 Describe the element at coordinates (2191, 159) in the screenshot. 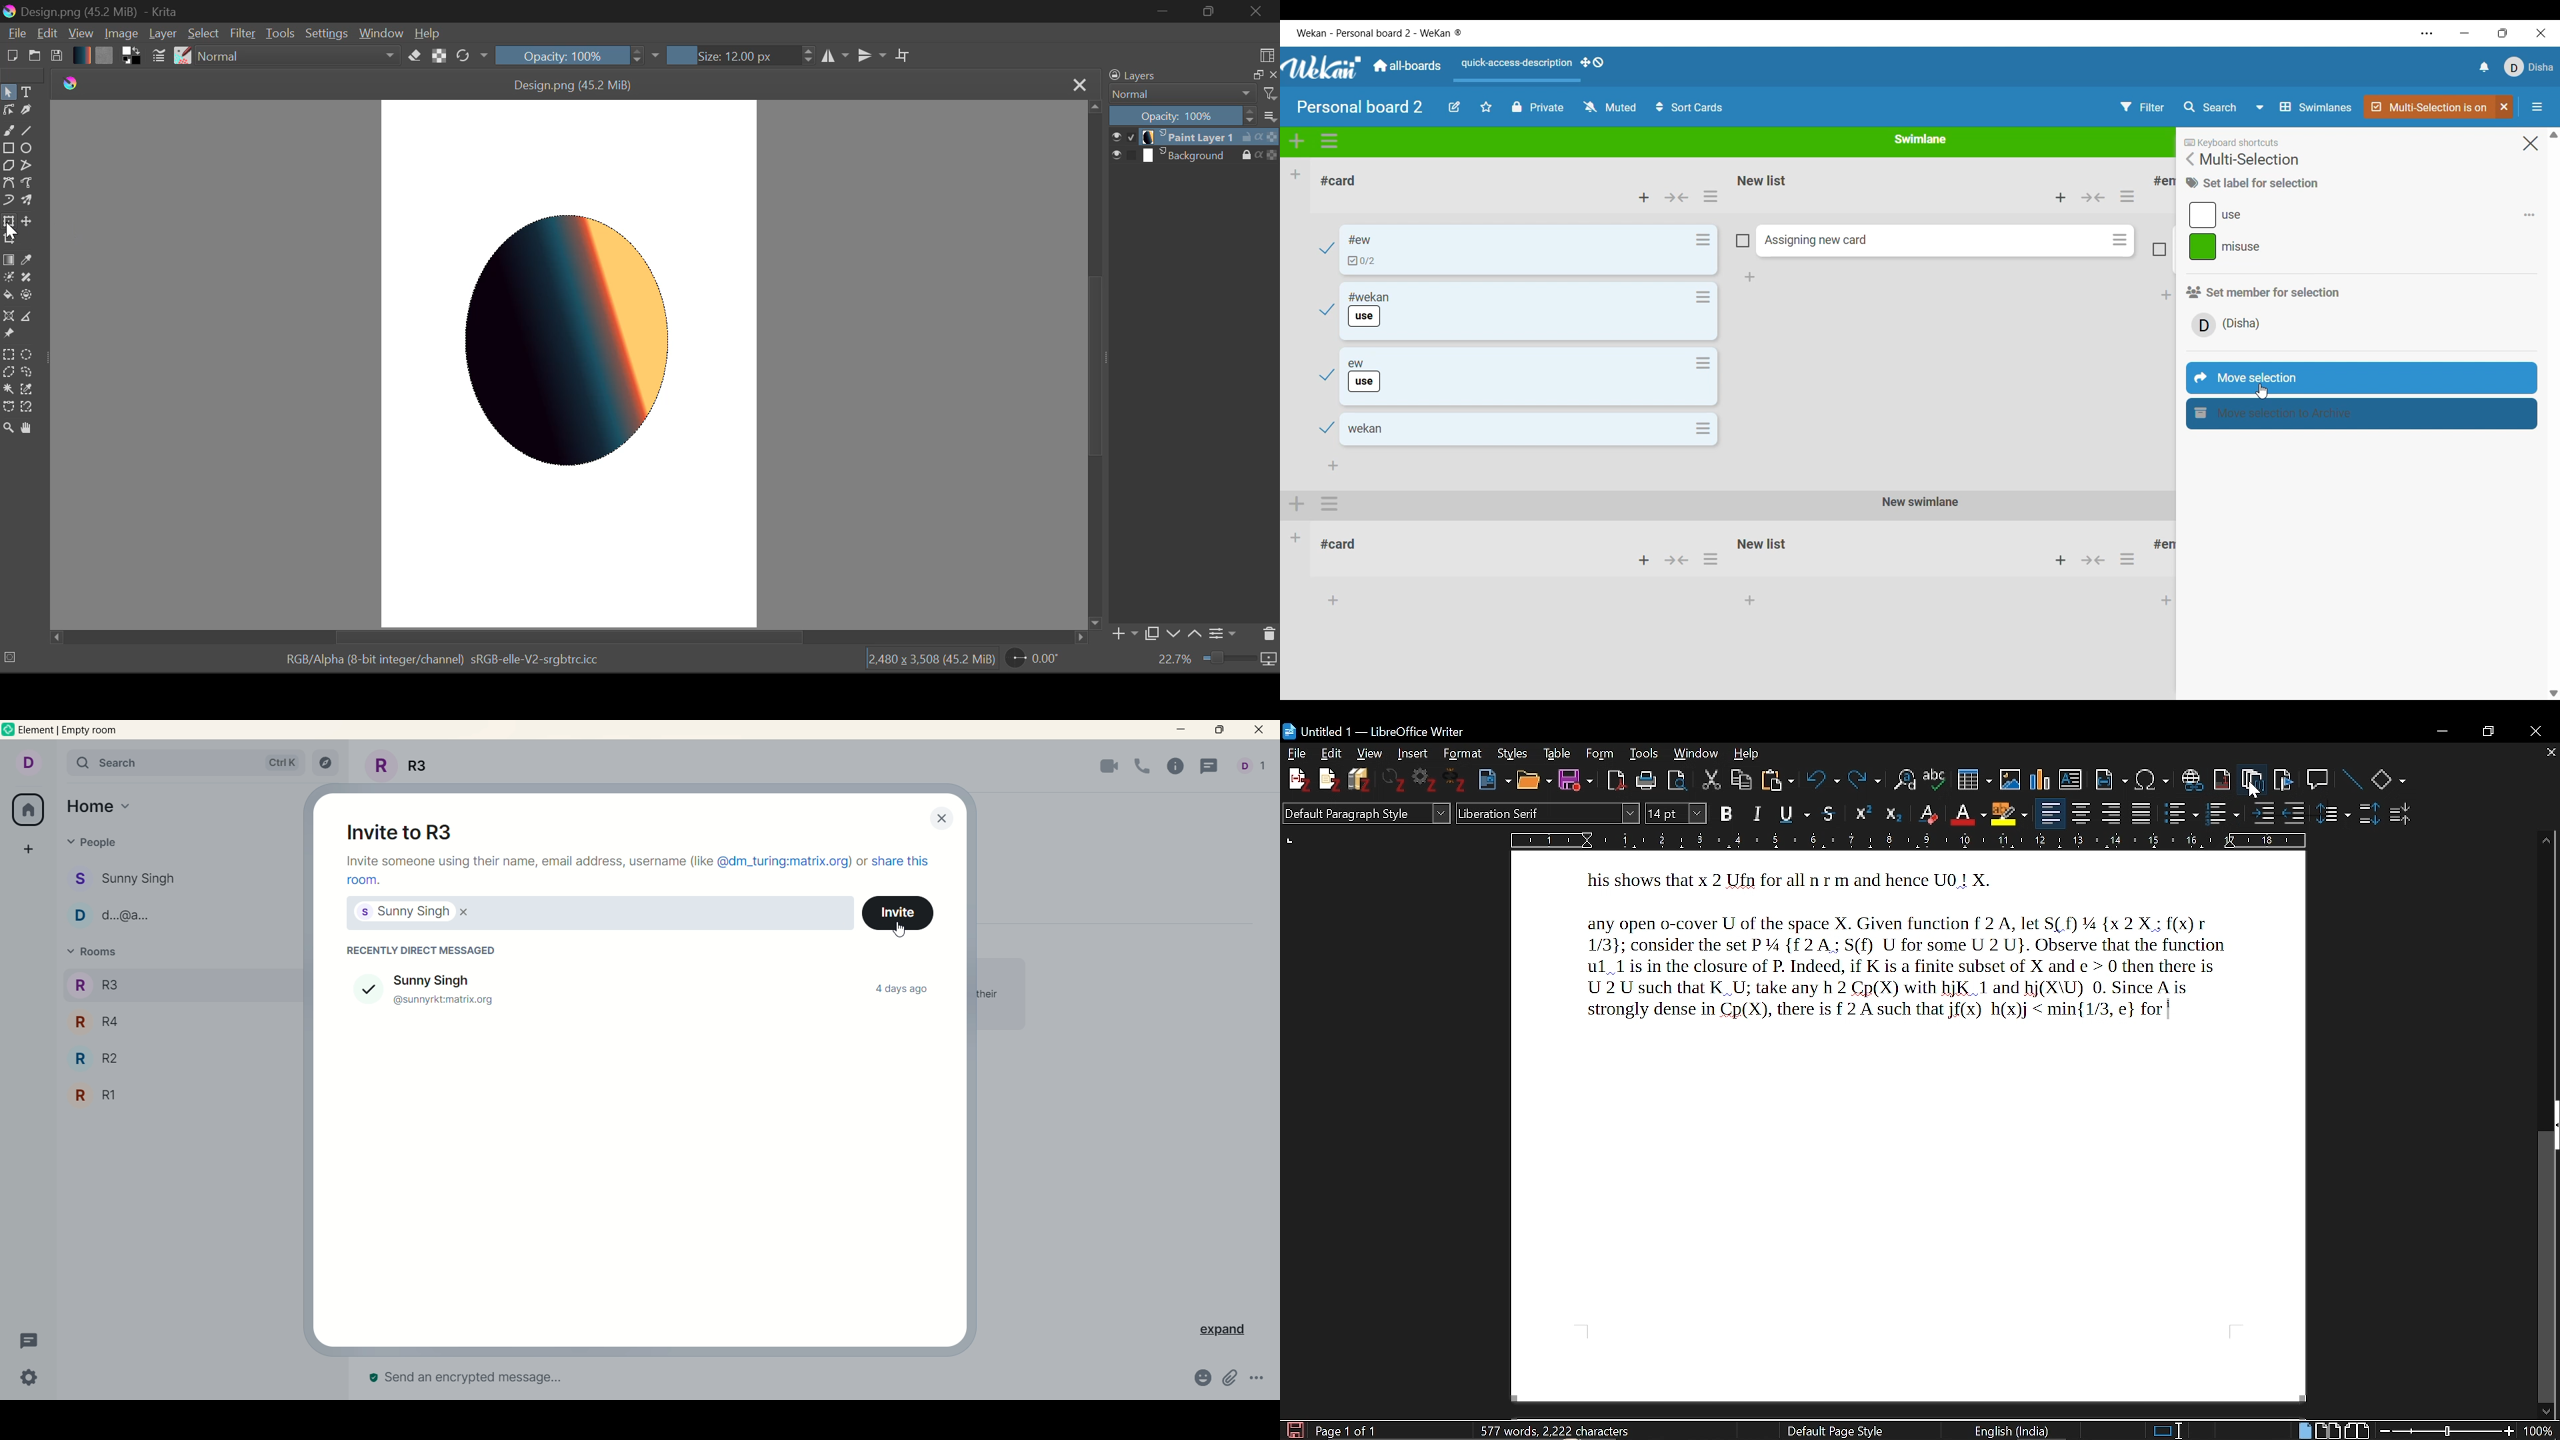

I see `Go back to main menu` at that location.